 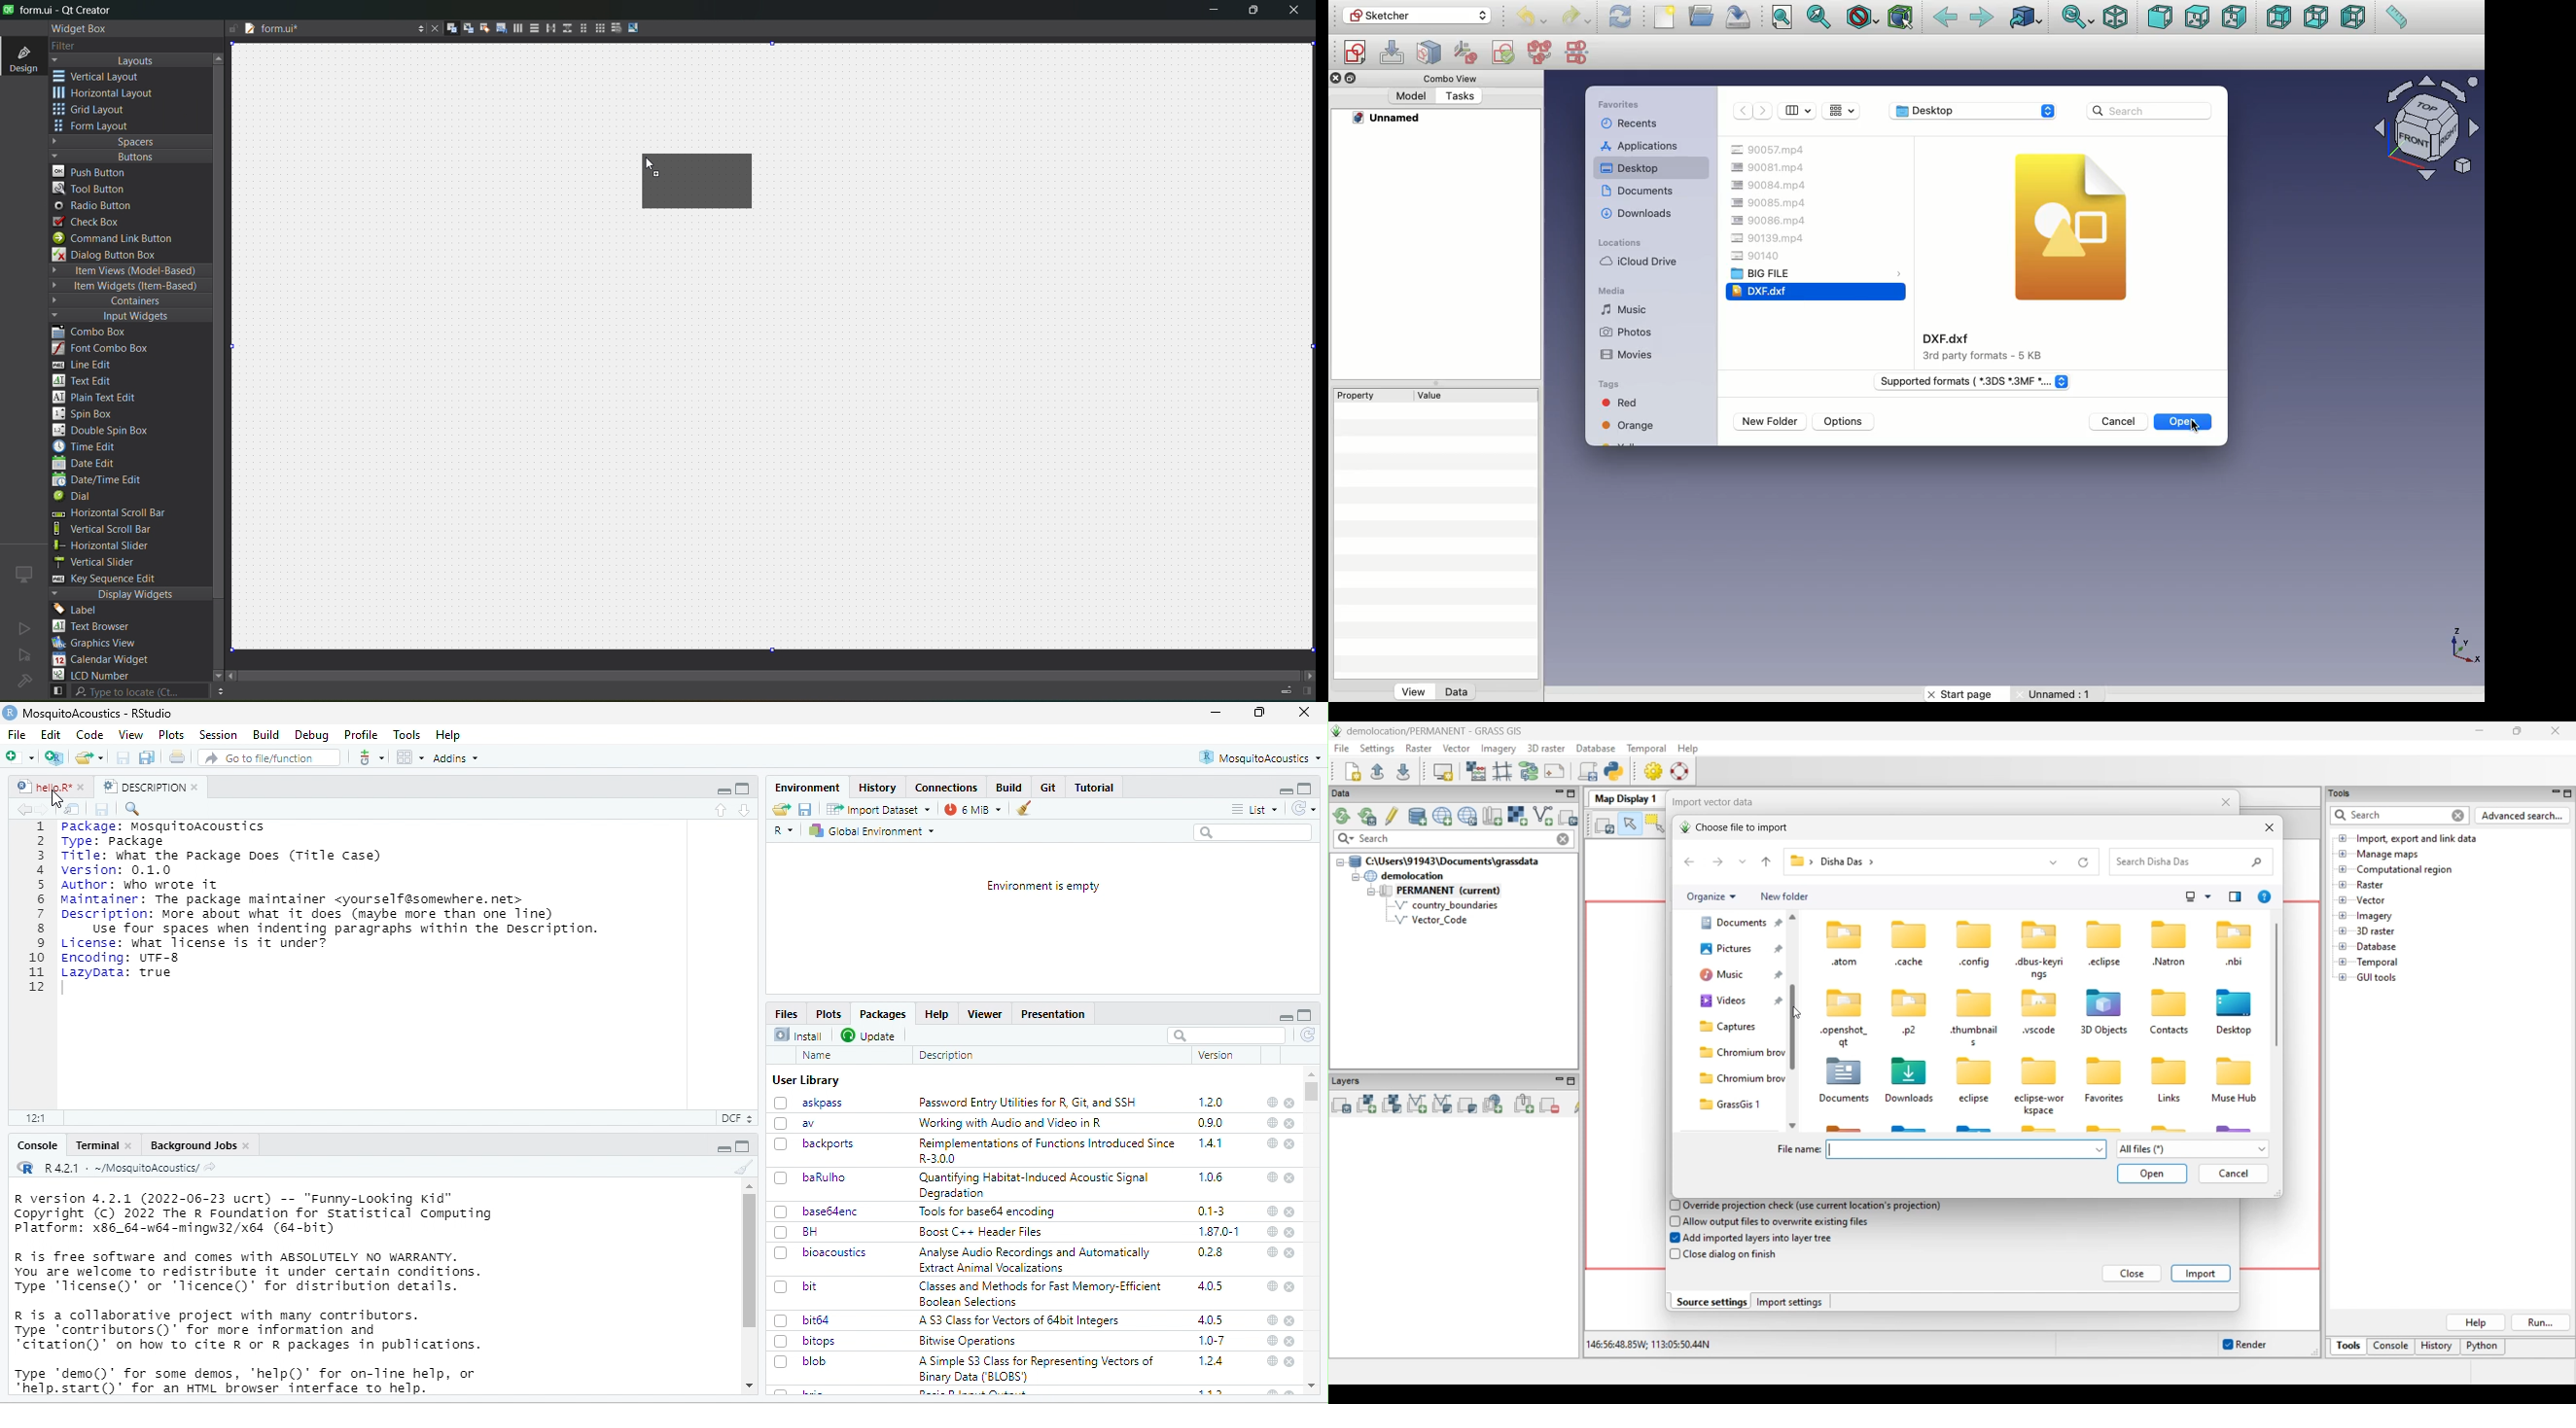 What do you see at coordinates (809, 1103) in the screenshot?
I see `askpass` at bounding box center [809, 1103].